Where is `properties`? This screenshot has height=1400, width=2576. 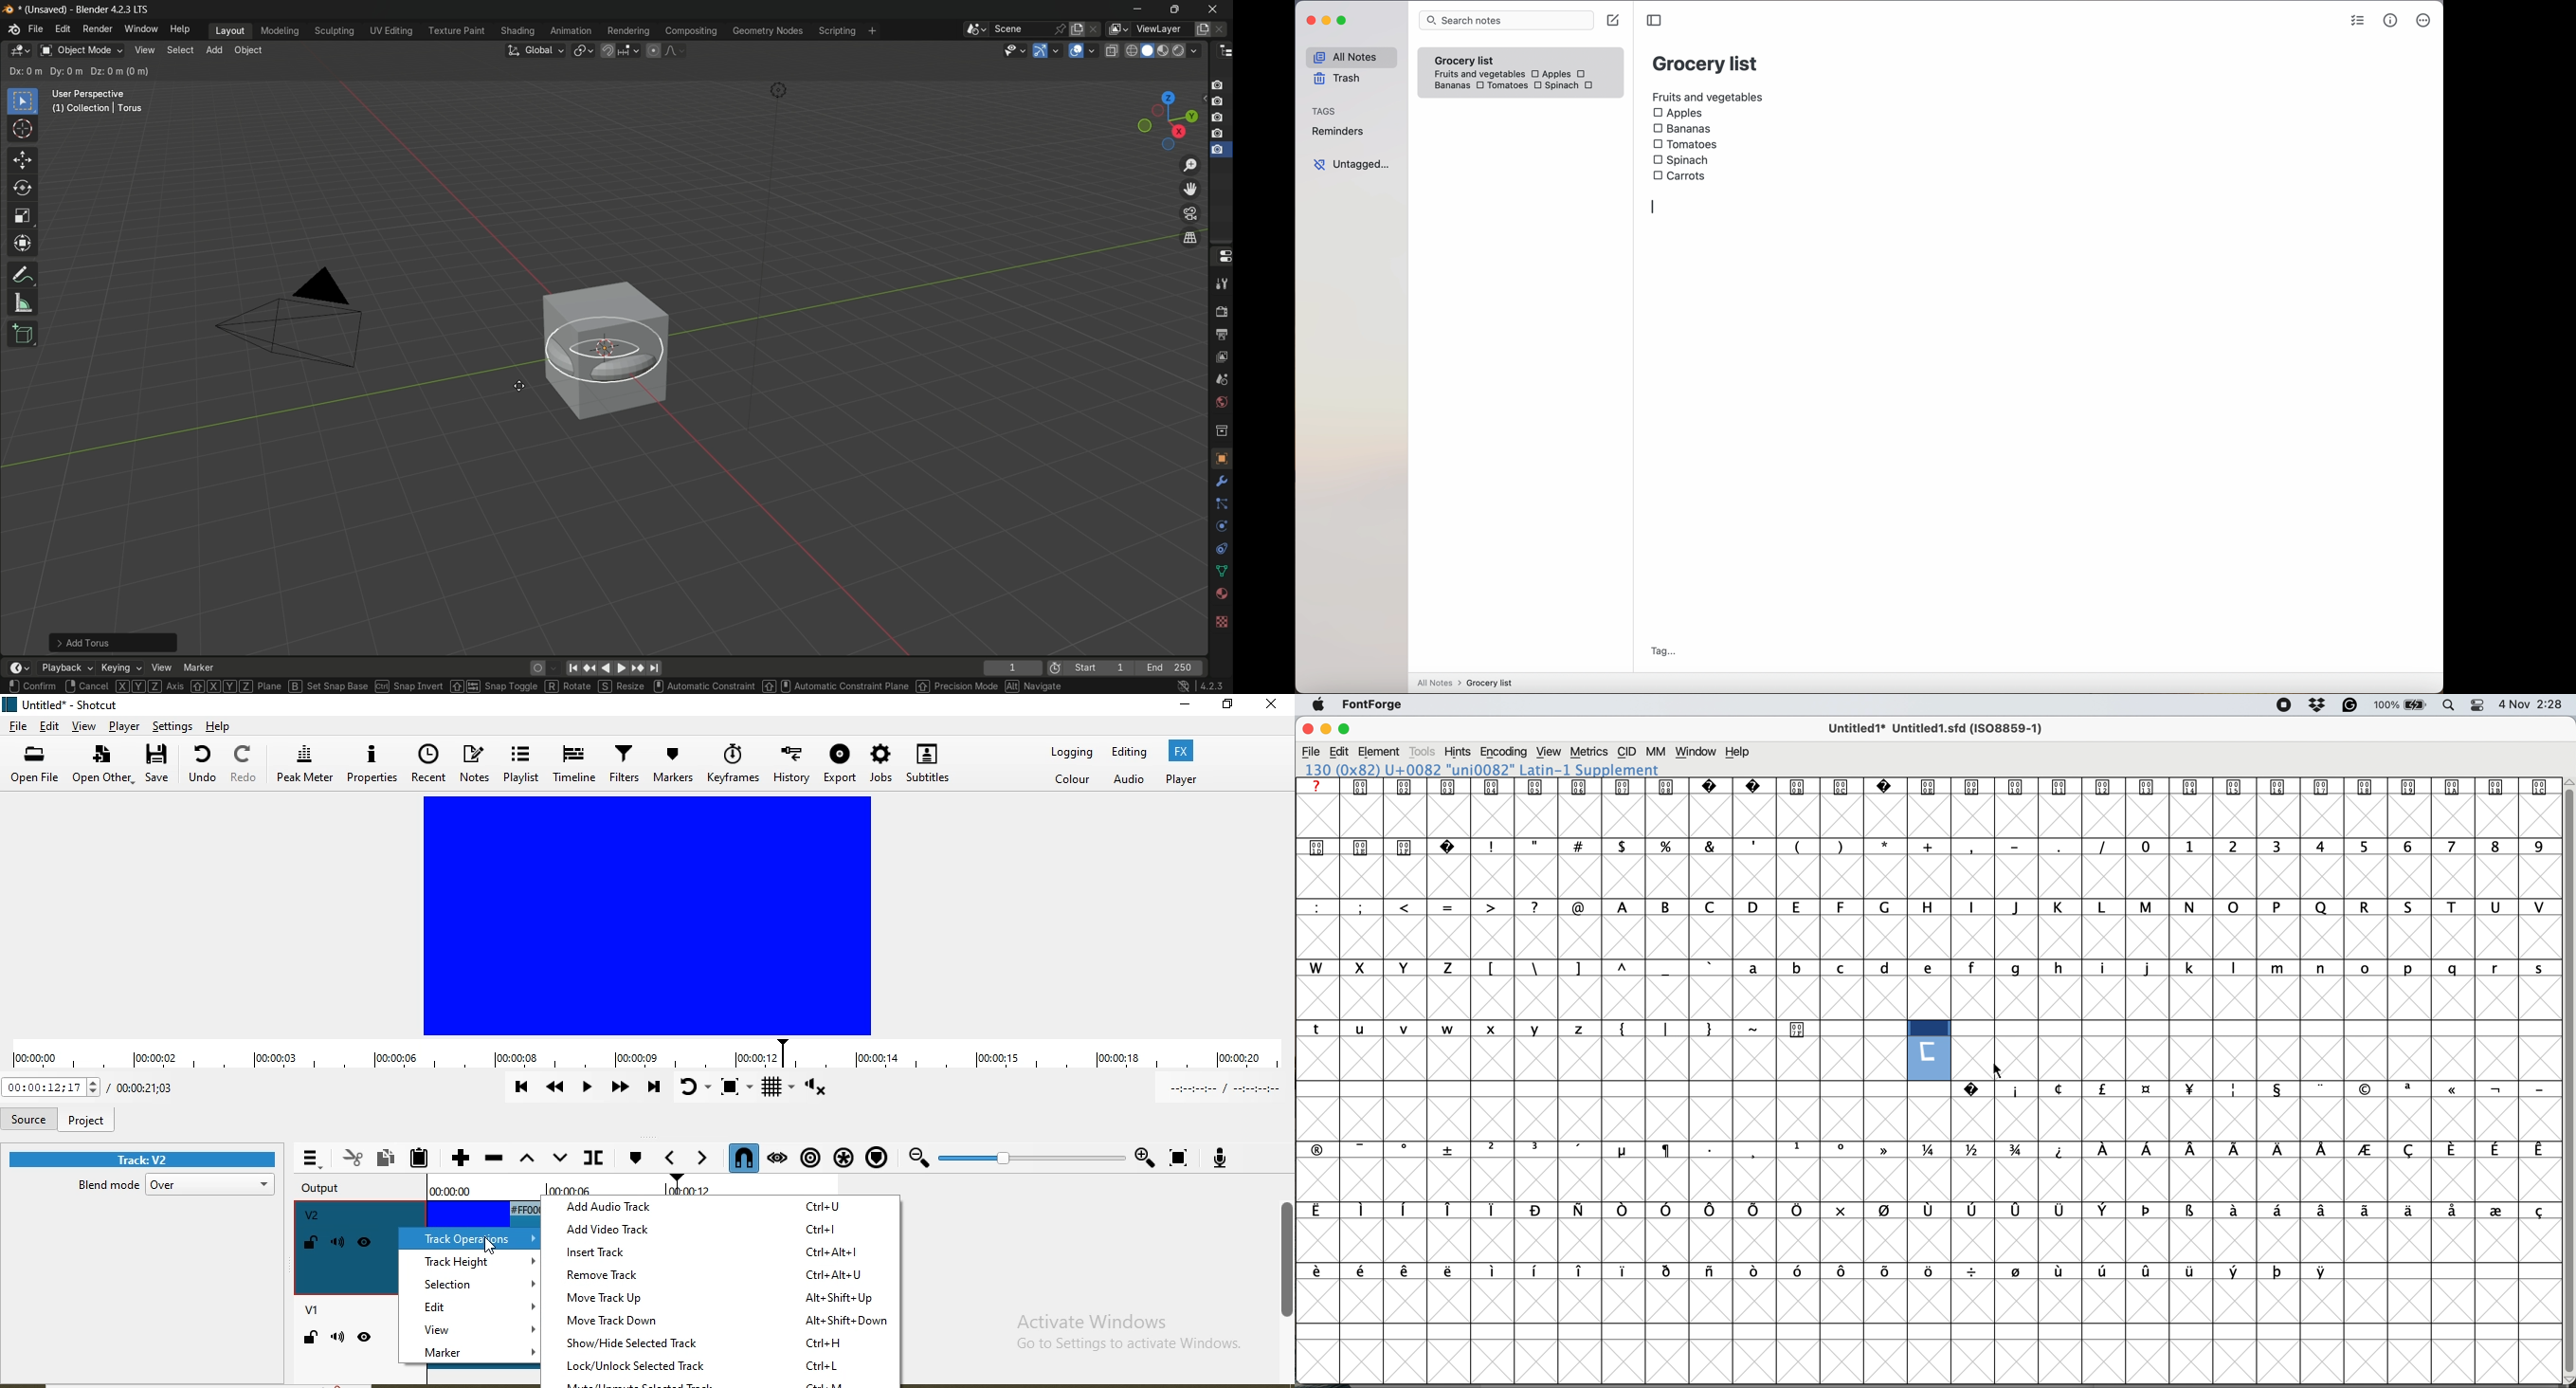
properties is located at coordinates (1221, 256).